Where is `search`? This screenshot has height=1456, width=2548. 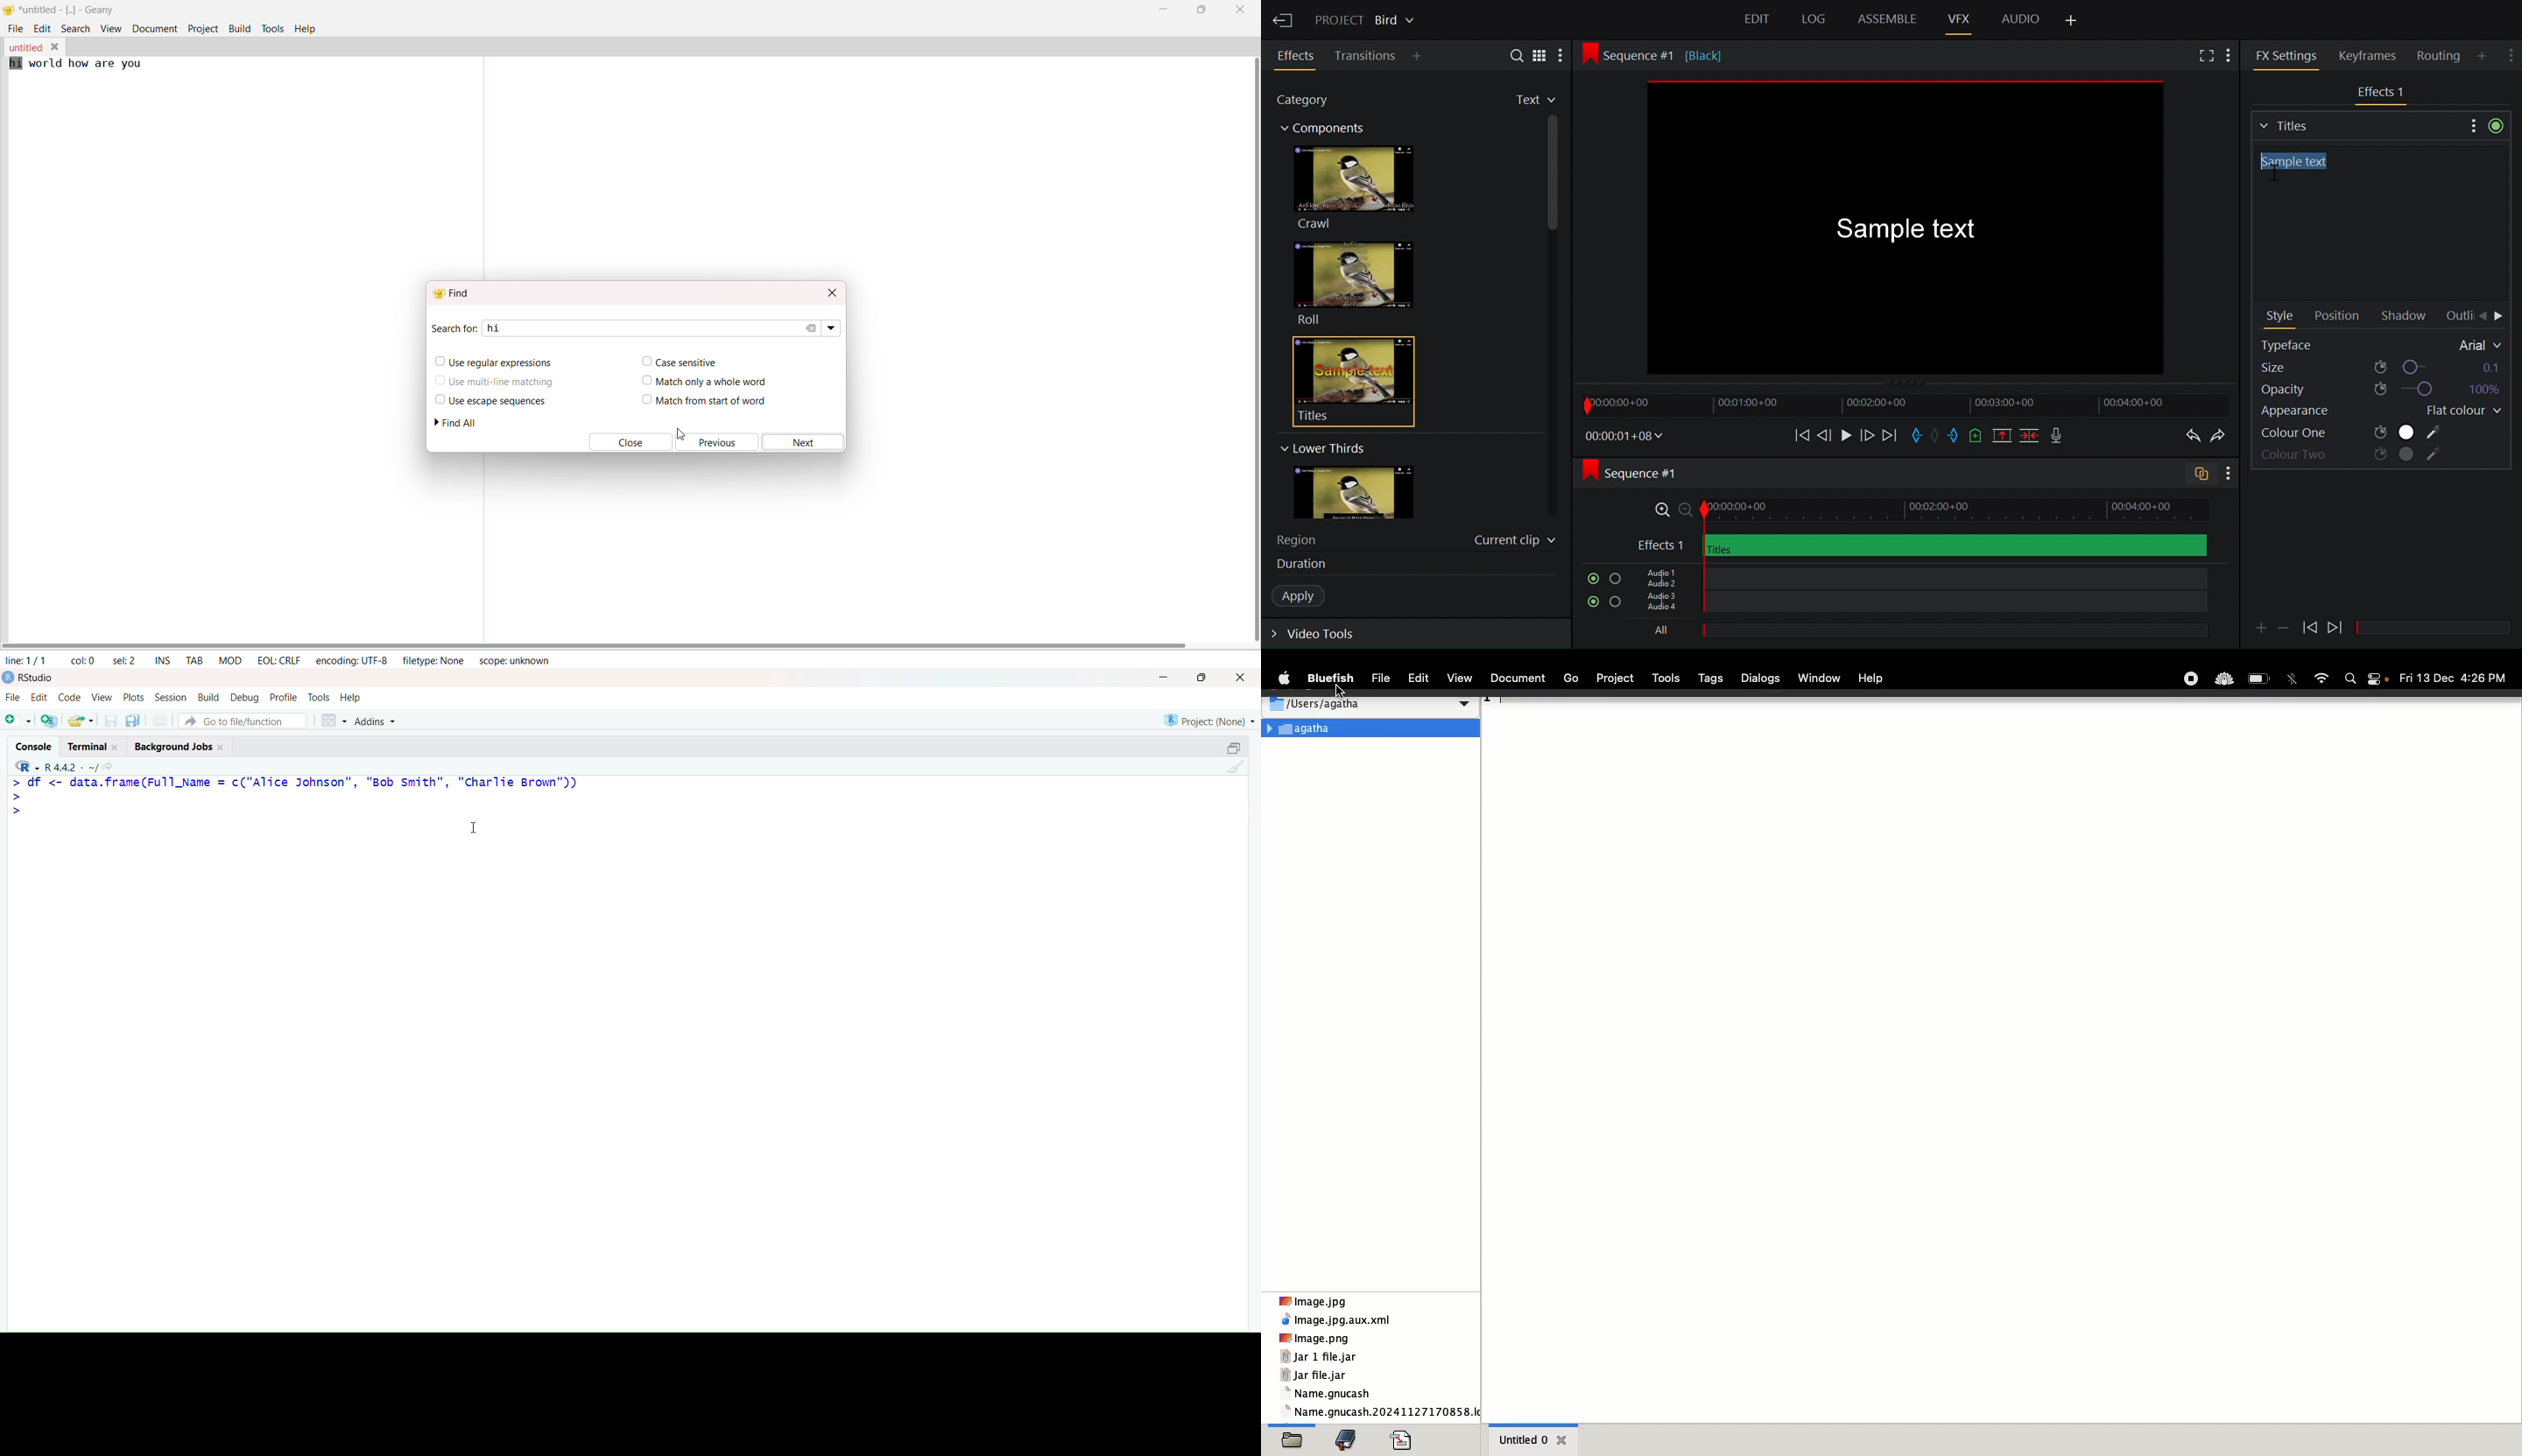 search is located at coordinates (75, 28).